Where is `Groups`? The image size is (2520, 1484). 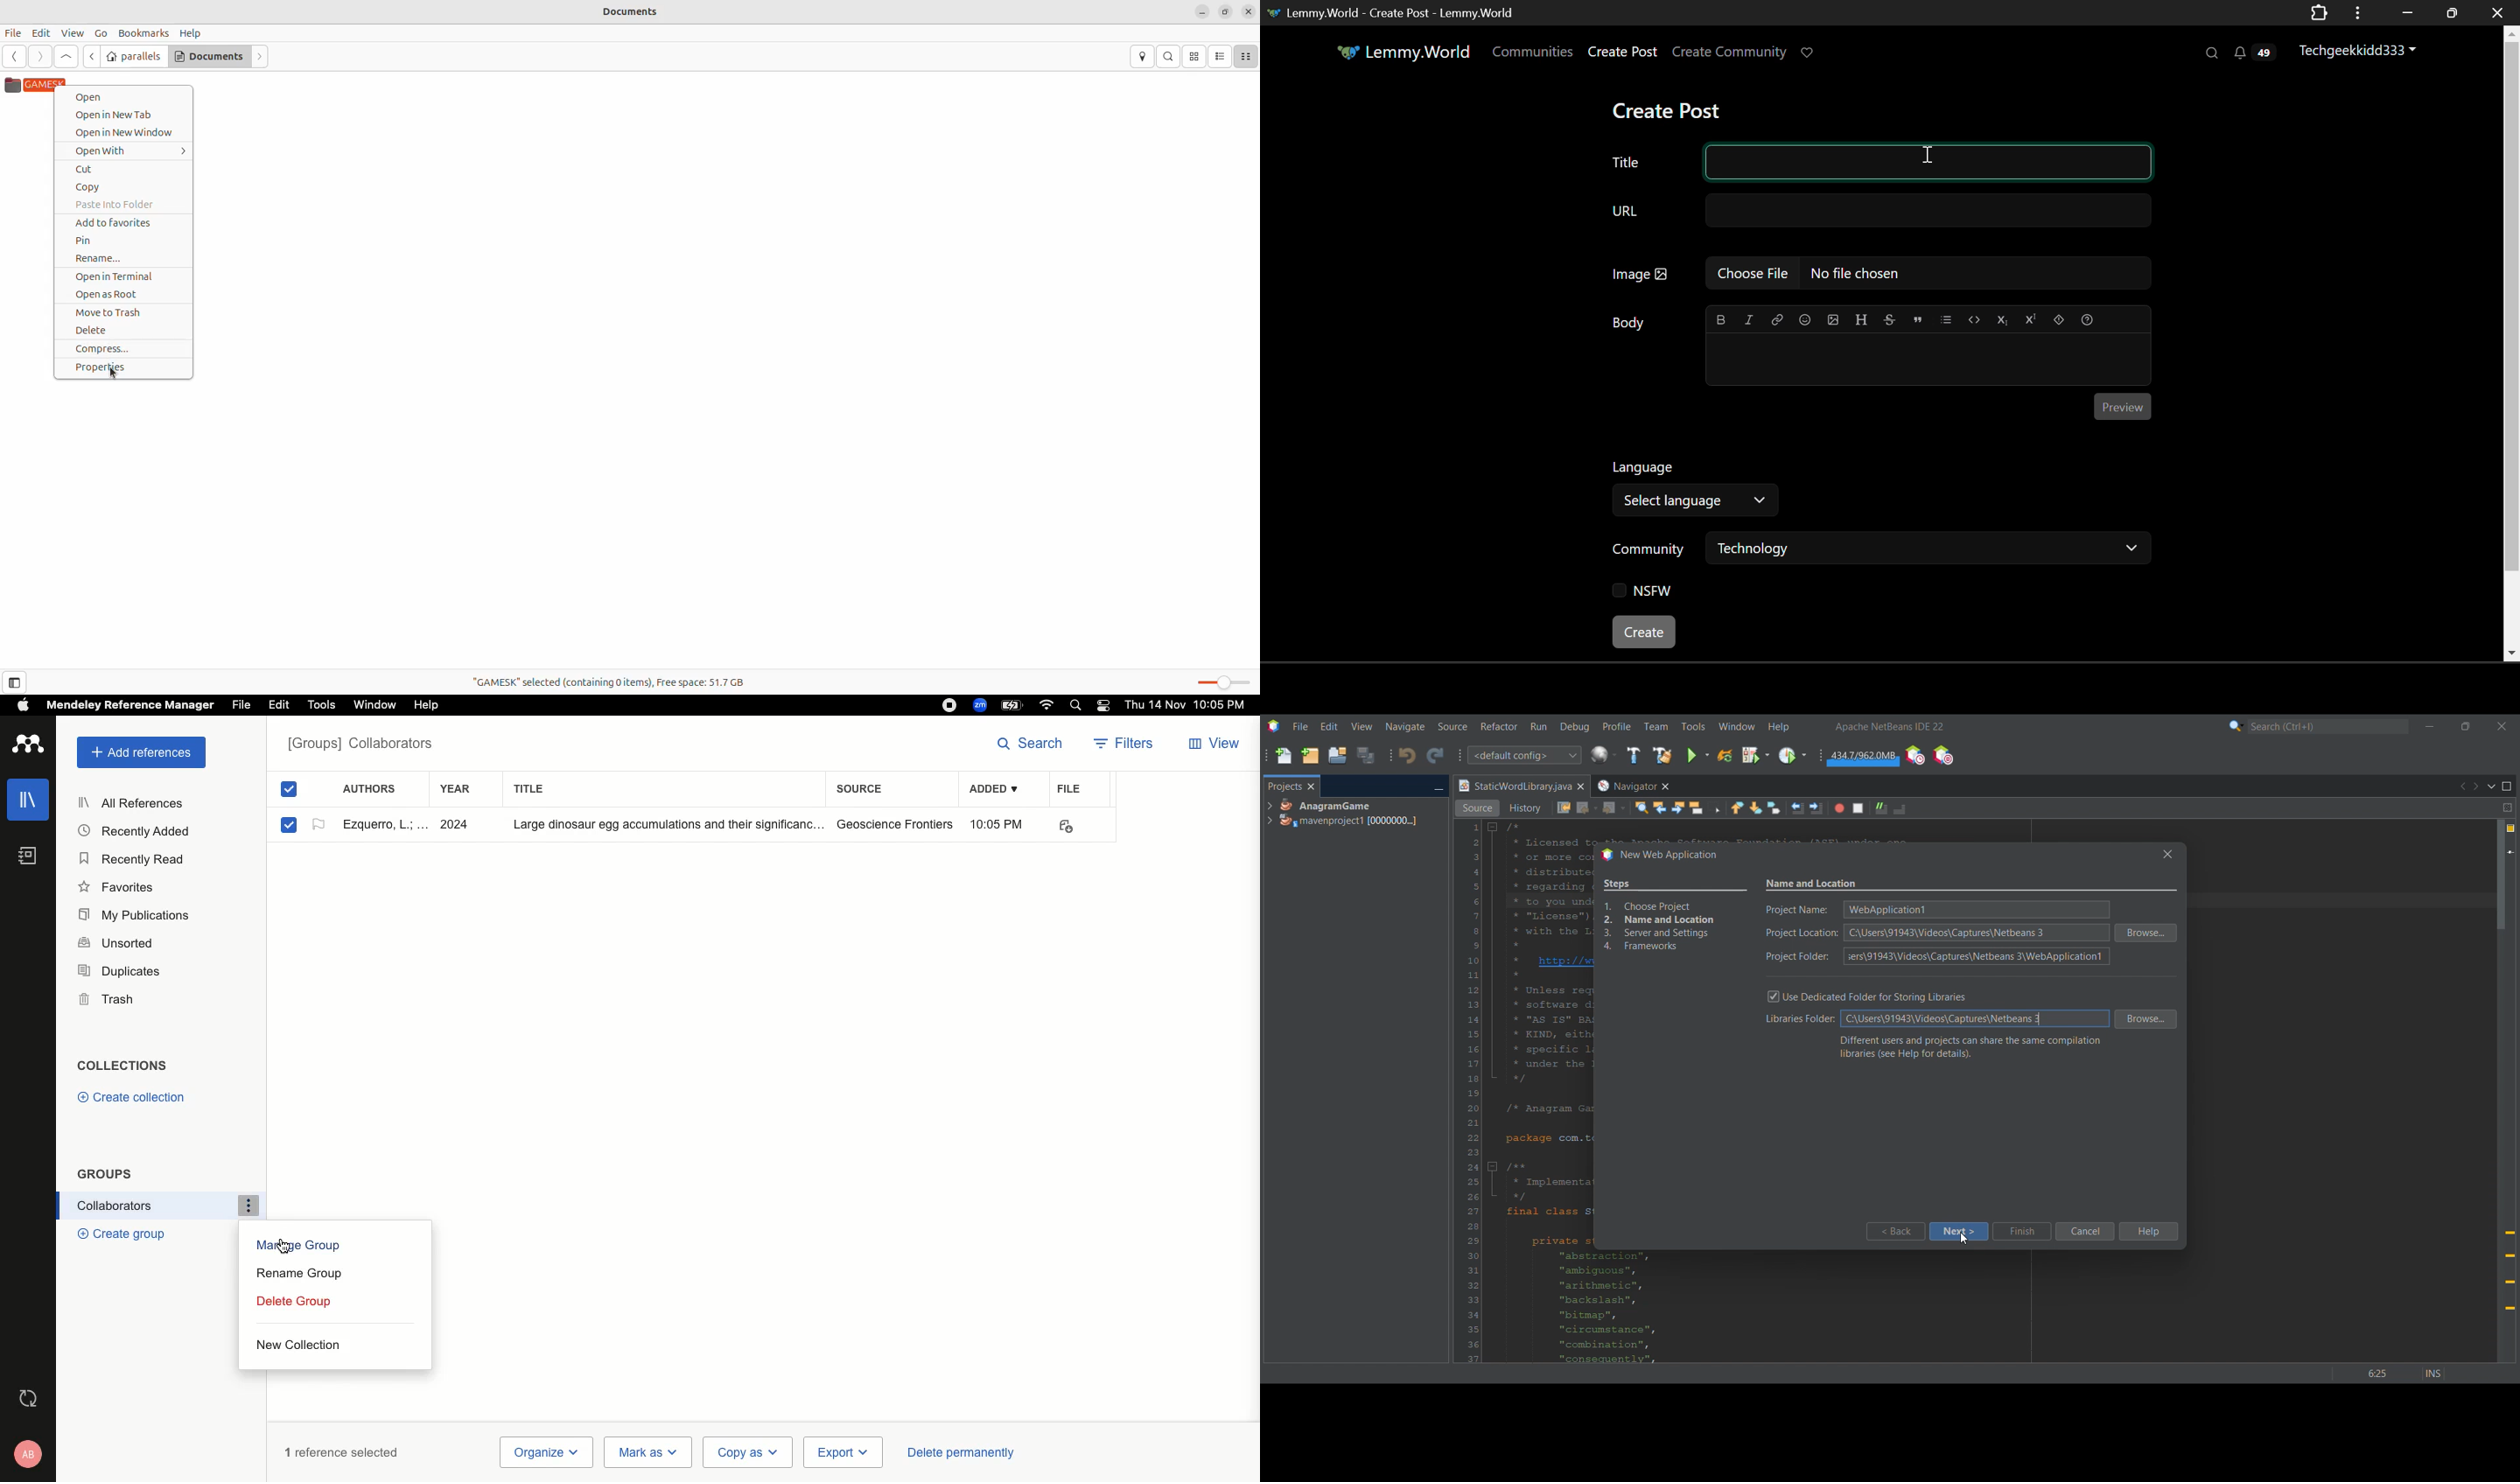
Groups is located at coordinates (106, 1173).